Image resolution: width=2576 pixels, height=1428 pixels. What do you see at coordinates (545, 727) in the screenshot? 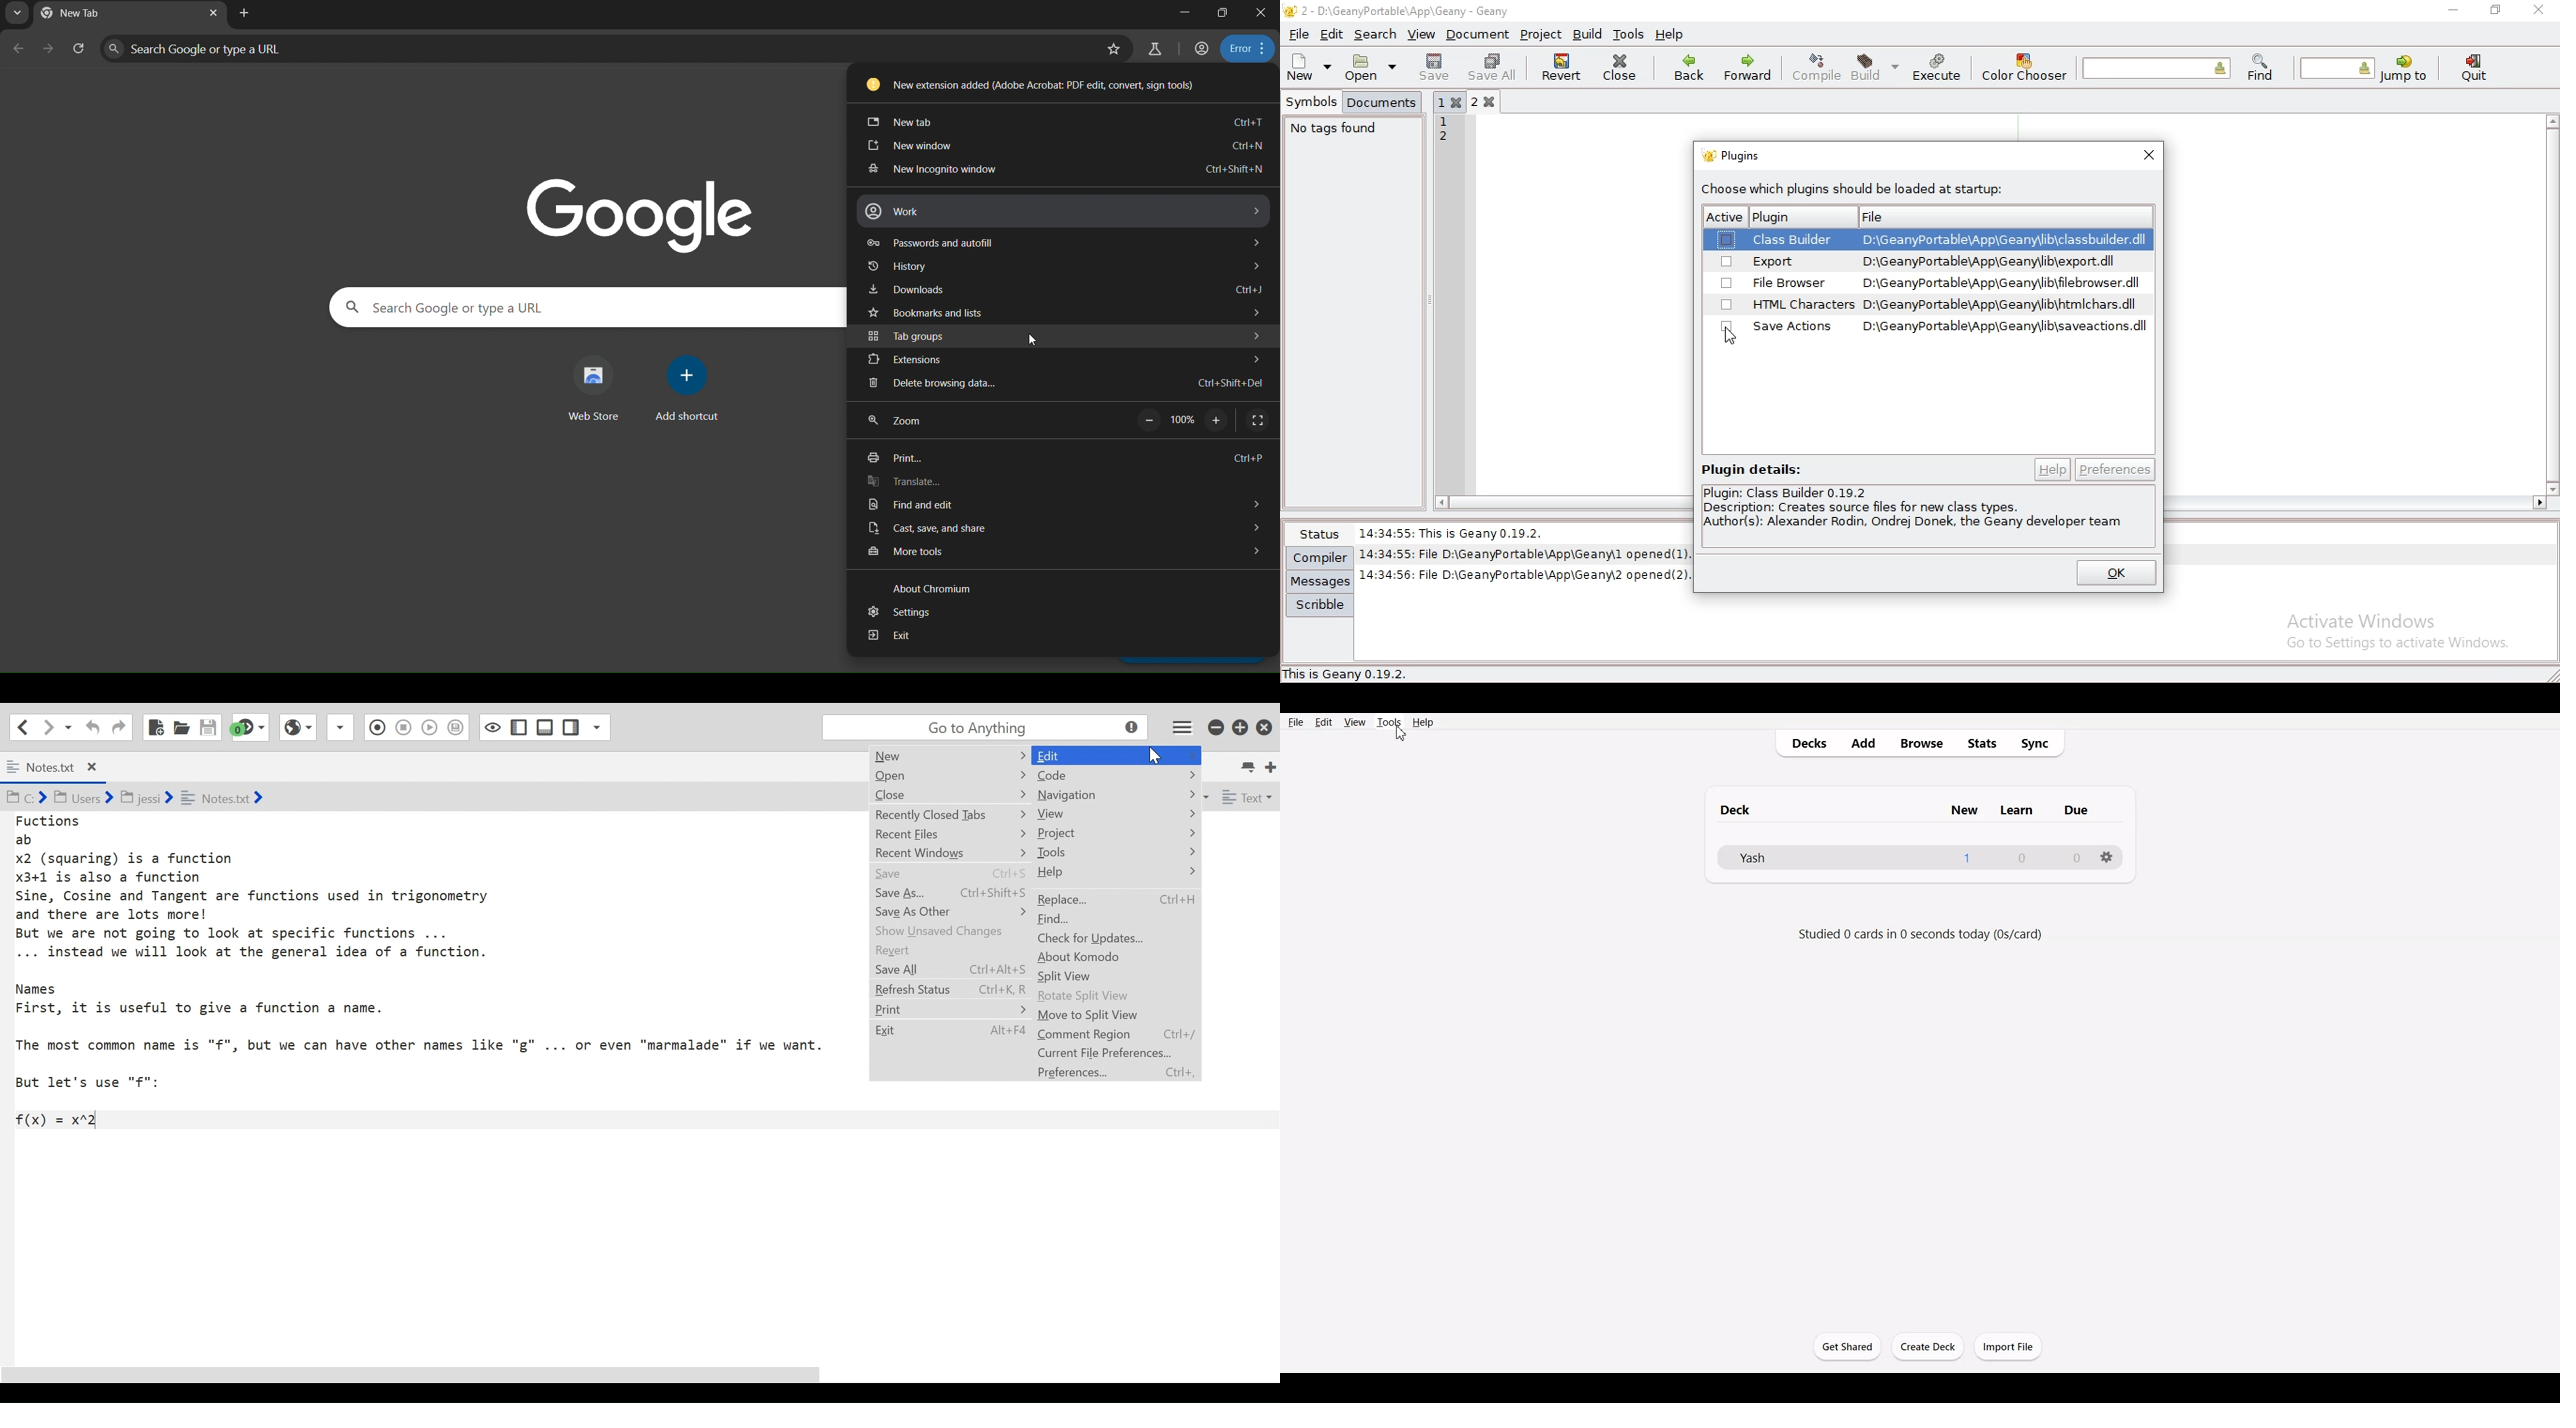
I see `Show/Hide Left Pane` at bounding box center [545, 727].